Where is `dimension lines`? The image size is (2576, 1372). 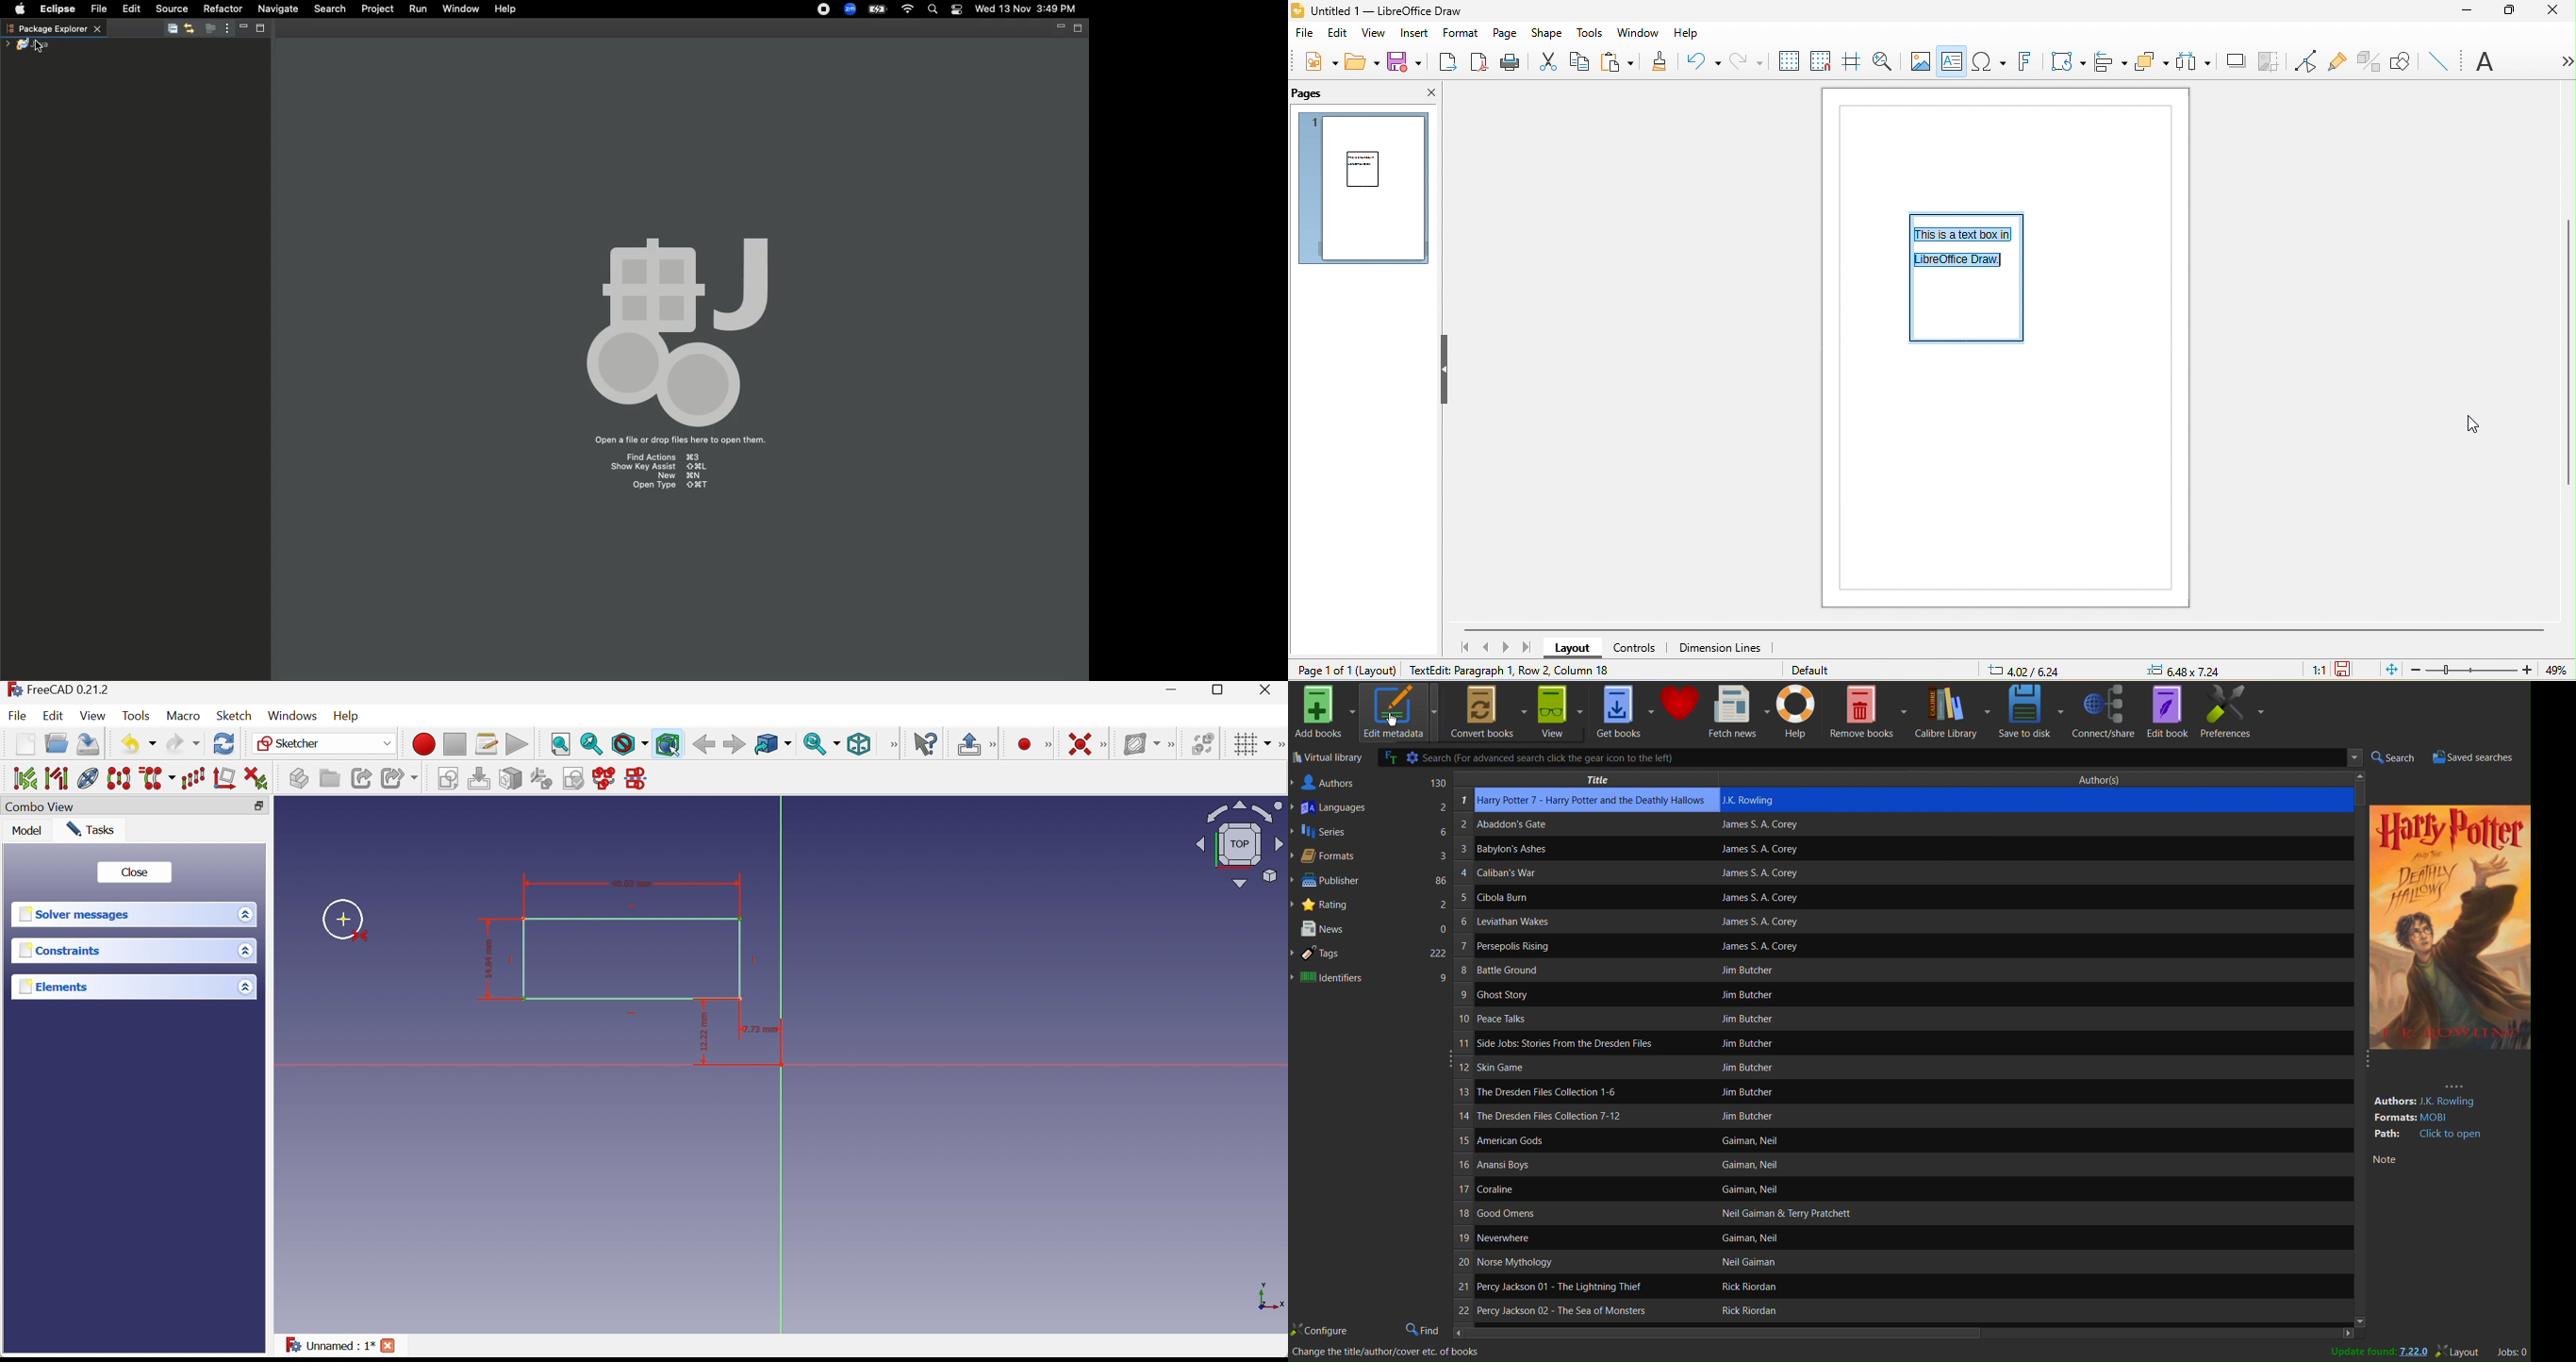 dimension lines is located at coordinates (1725, 648).